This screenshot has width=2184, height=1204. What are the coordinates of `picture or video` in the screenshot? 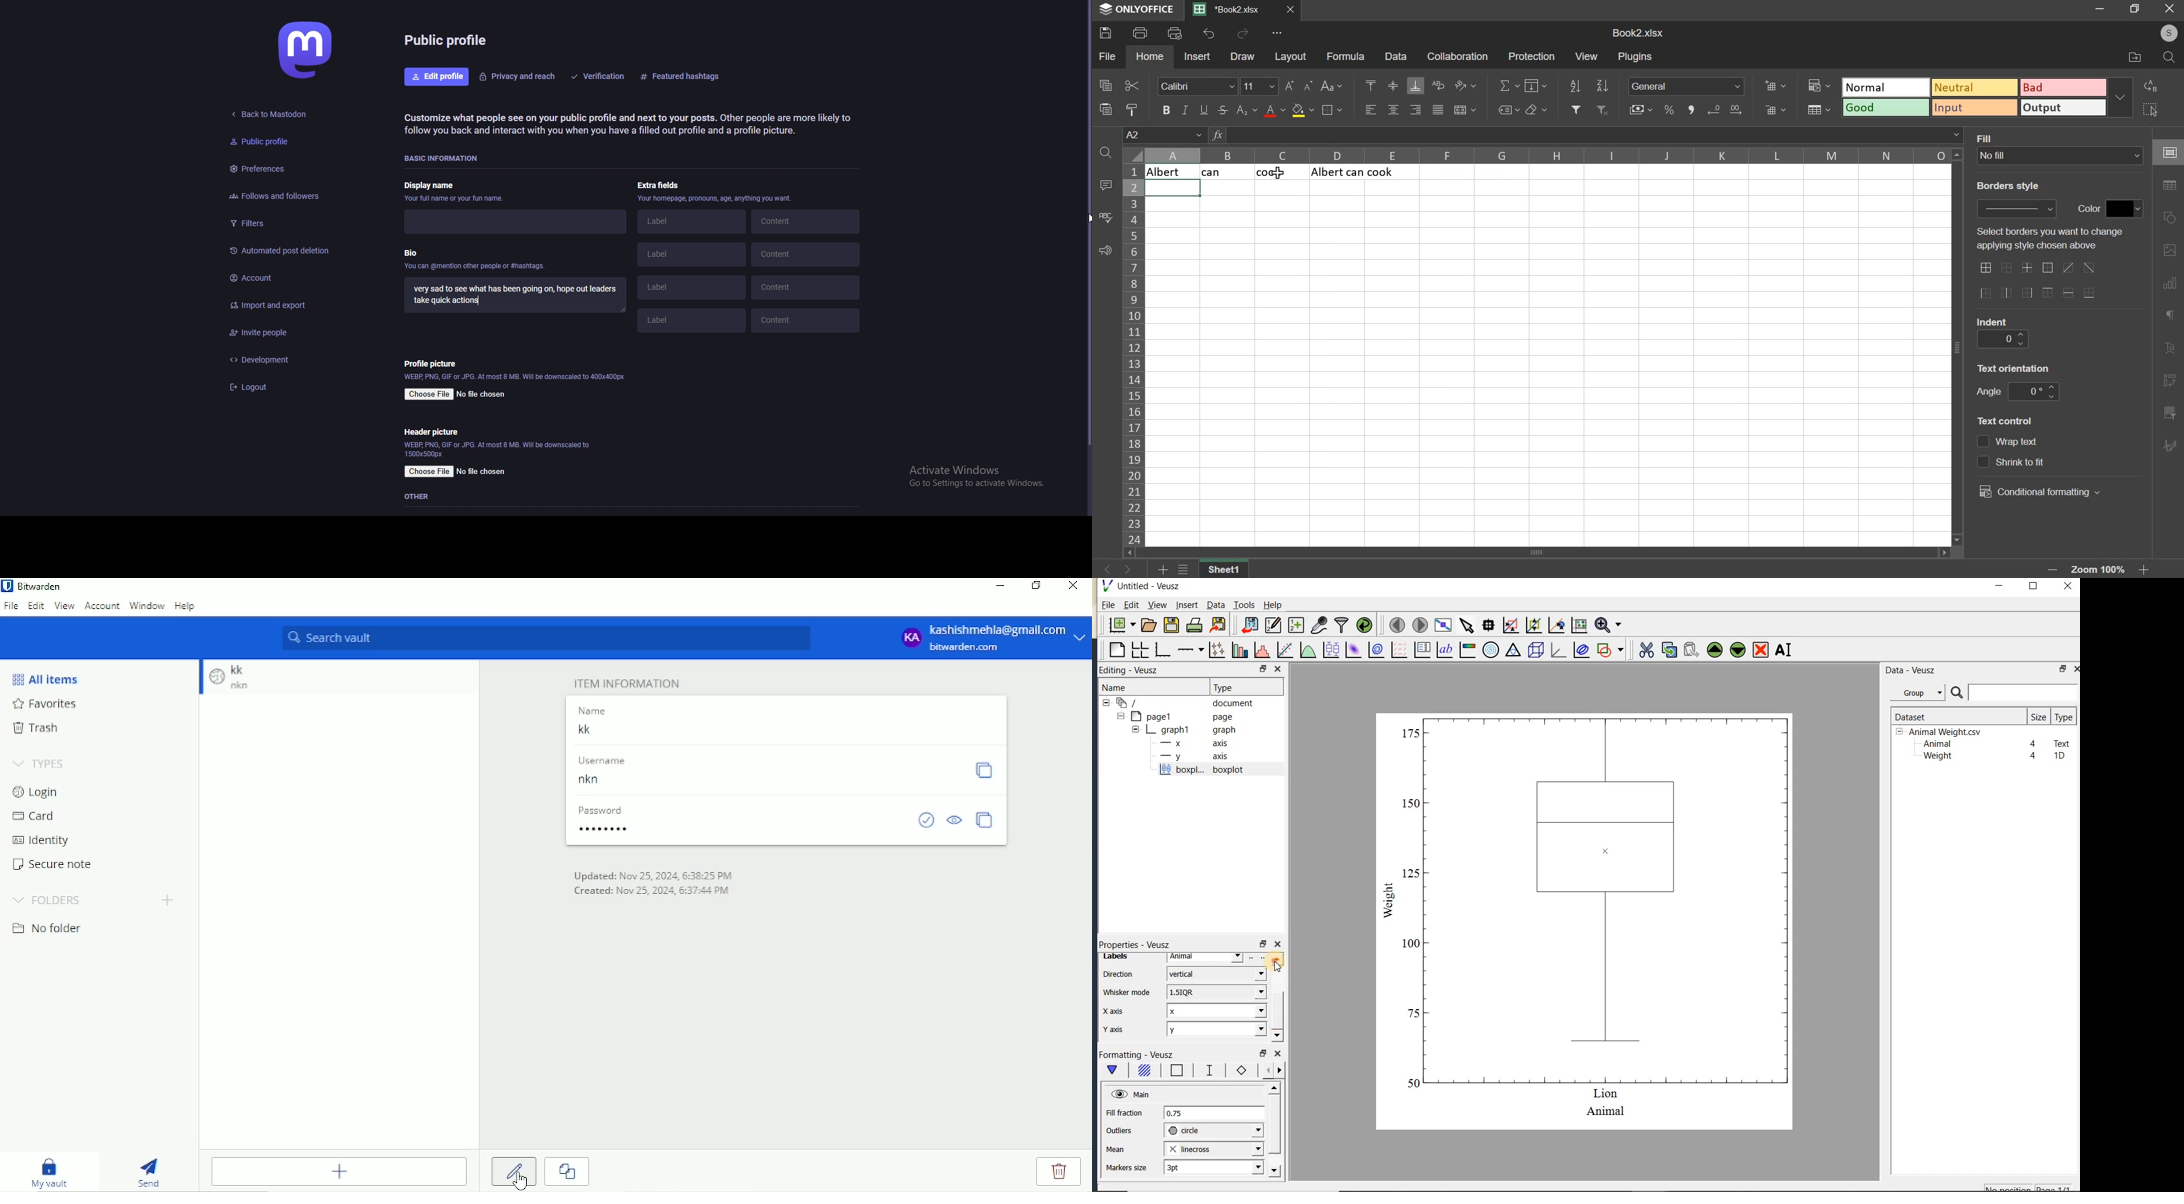 It's located at (2169, 252).